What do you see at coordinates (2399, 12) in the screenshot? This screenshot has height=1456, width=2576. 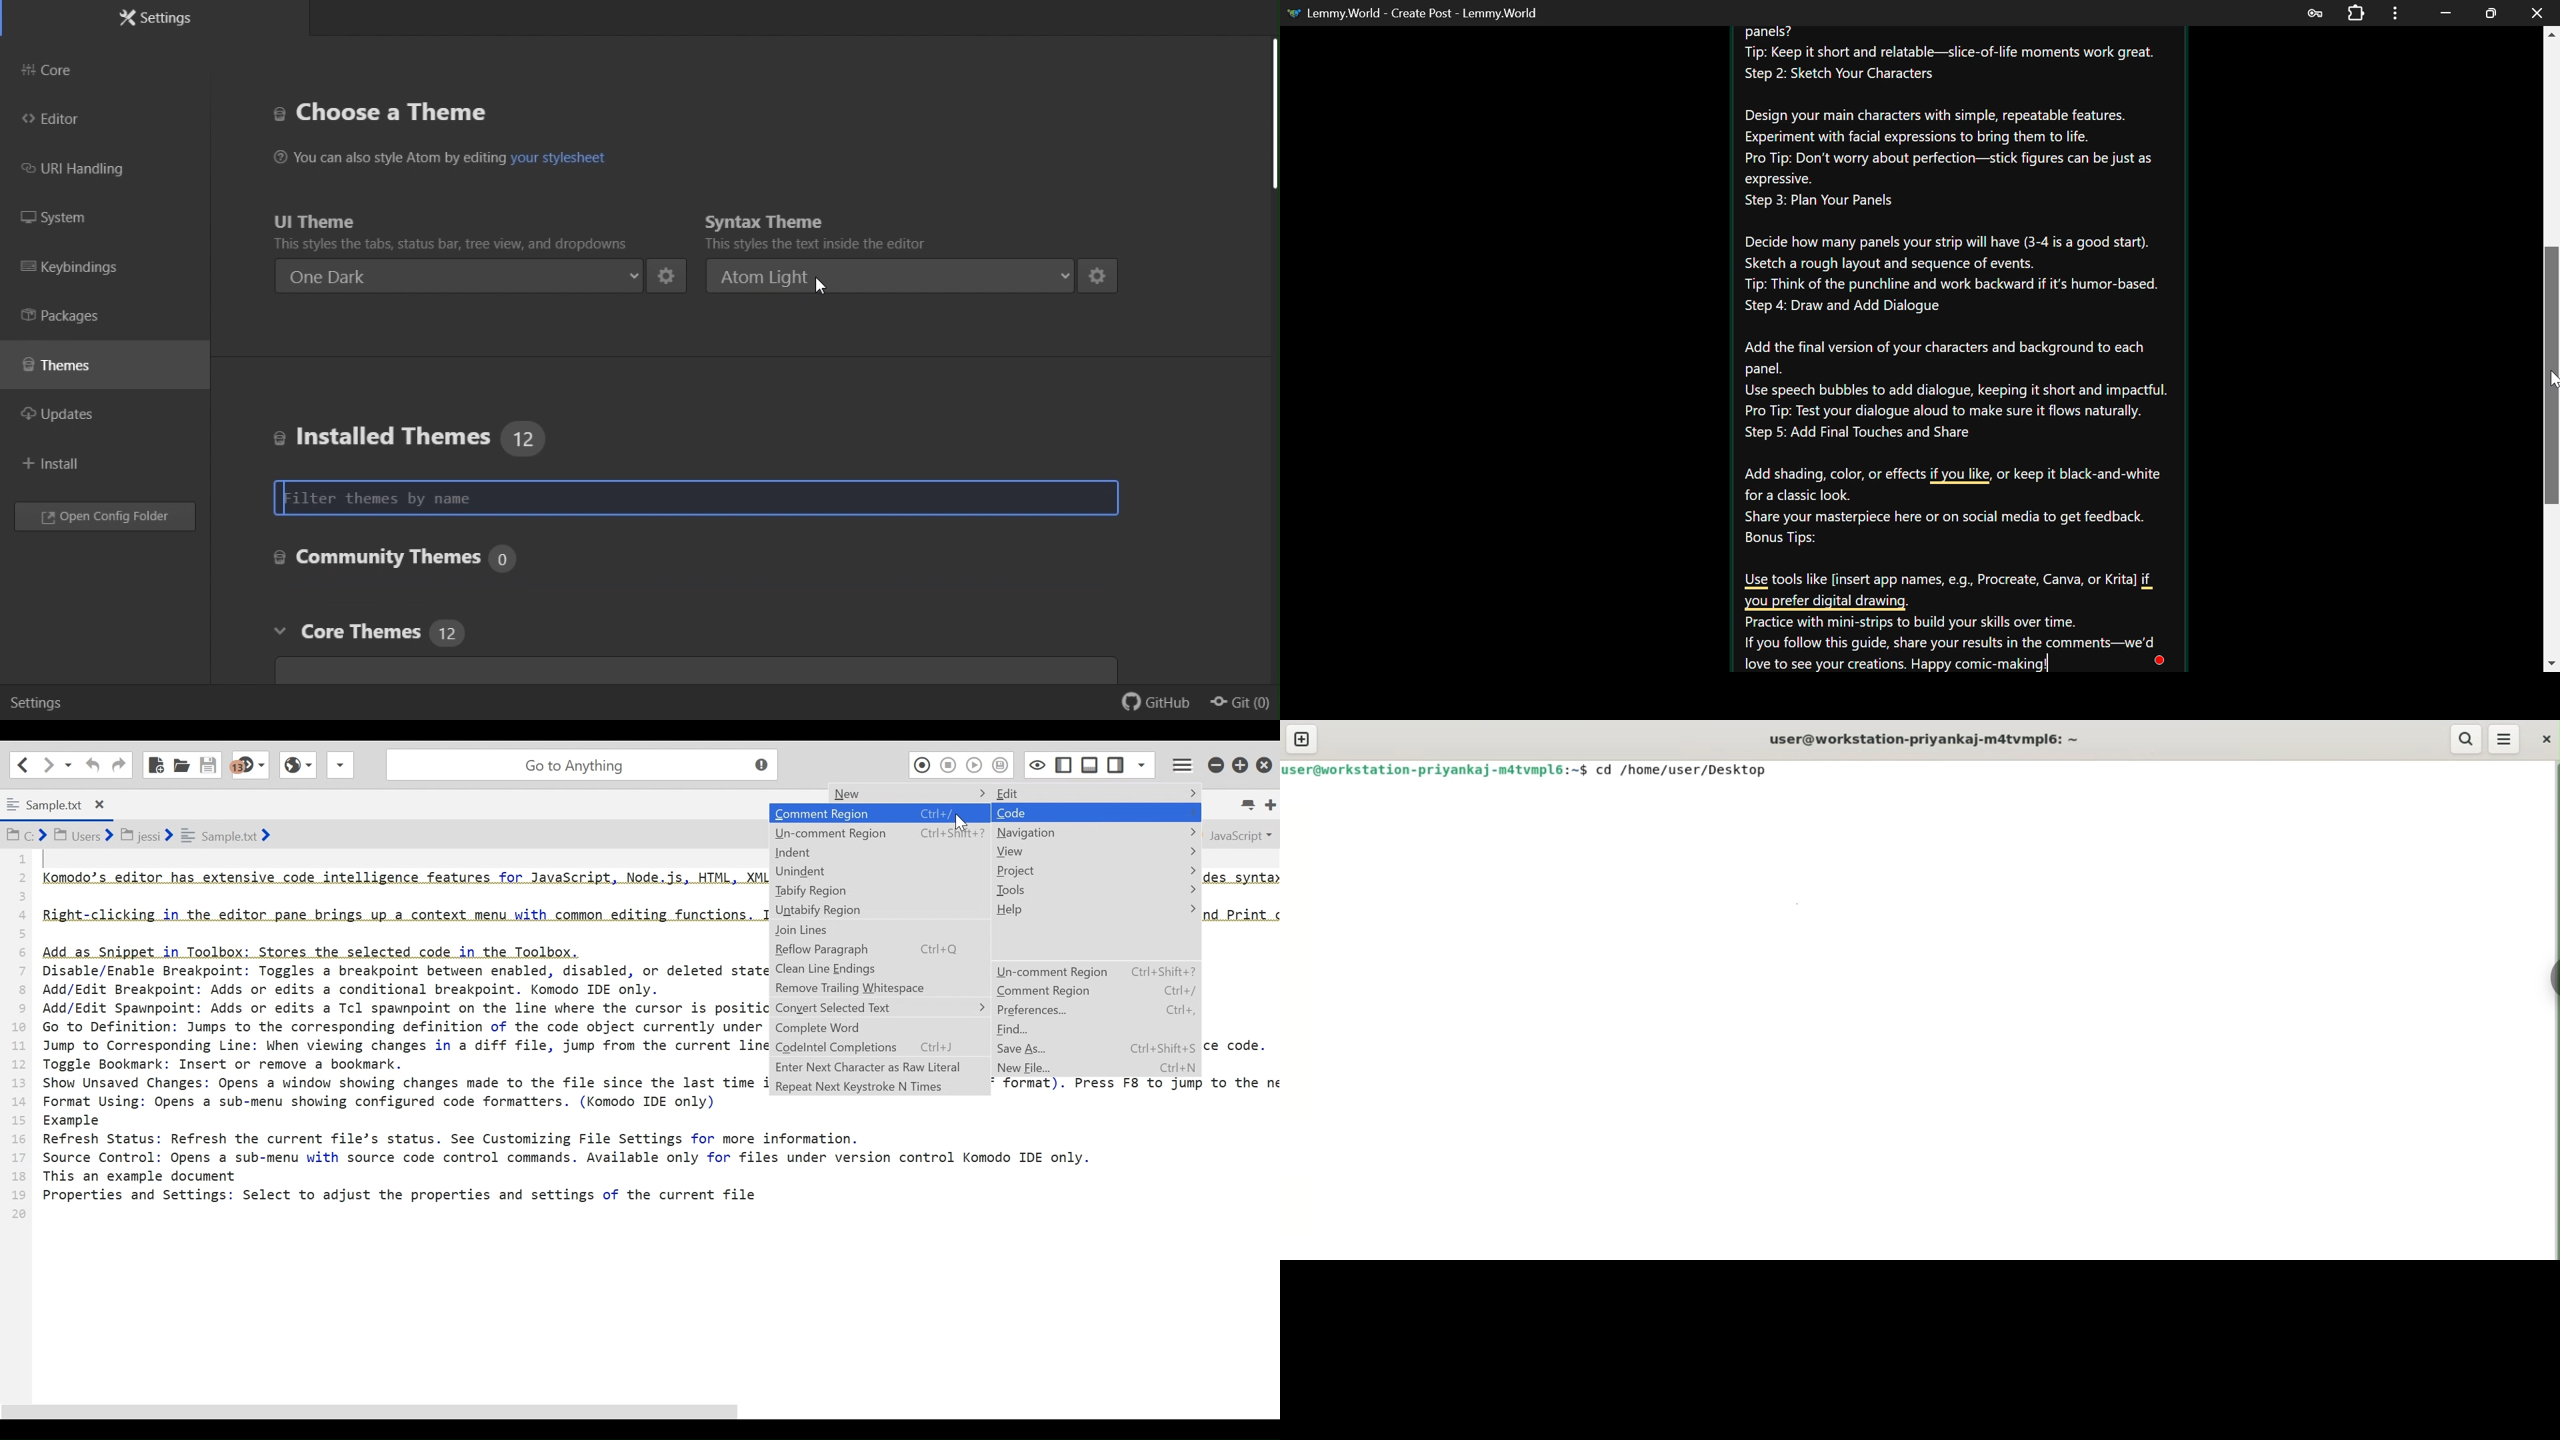 I see `Menu` at bounding box center [2399, 12].